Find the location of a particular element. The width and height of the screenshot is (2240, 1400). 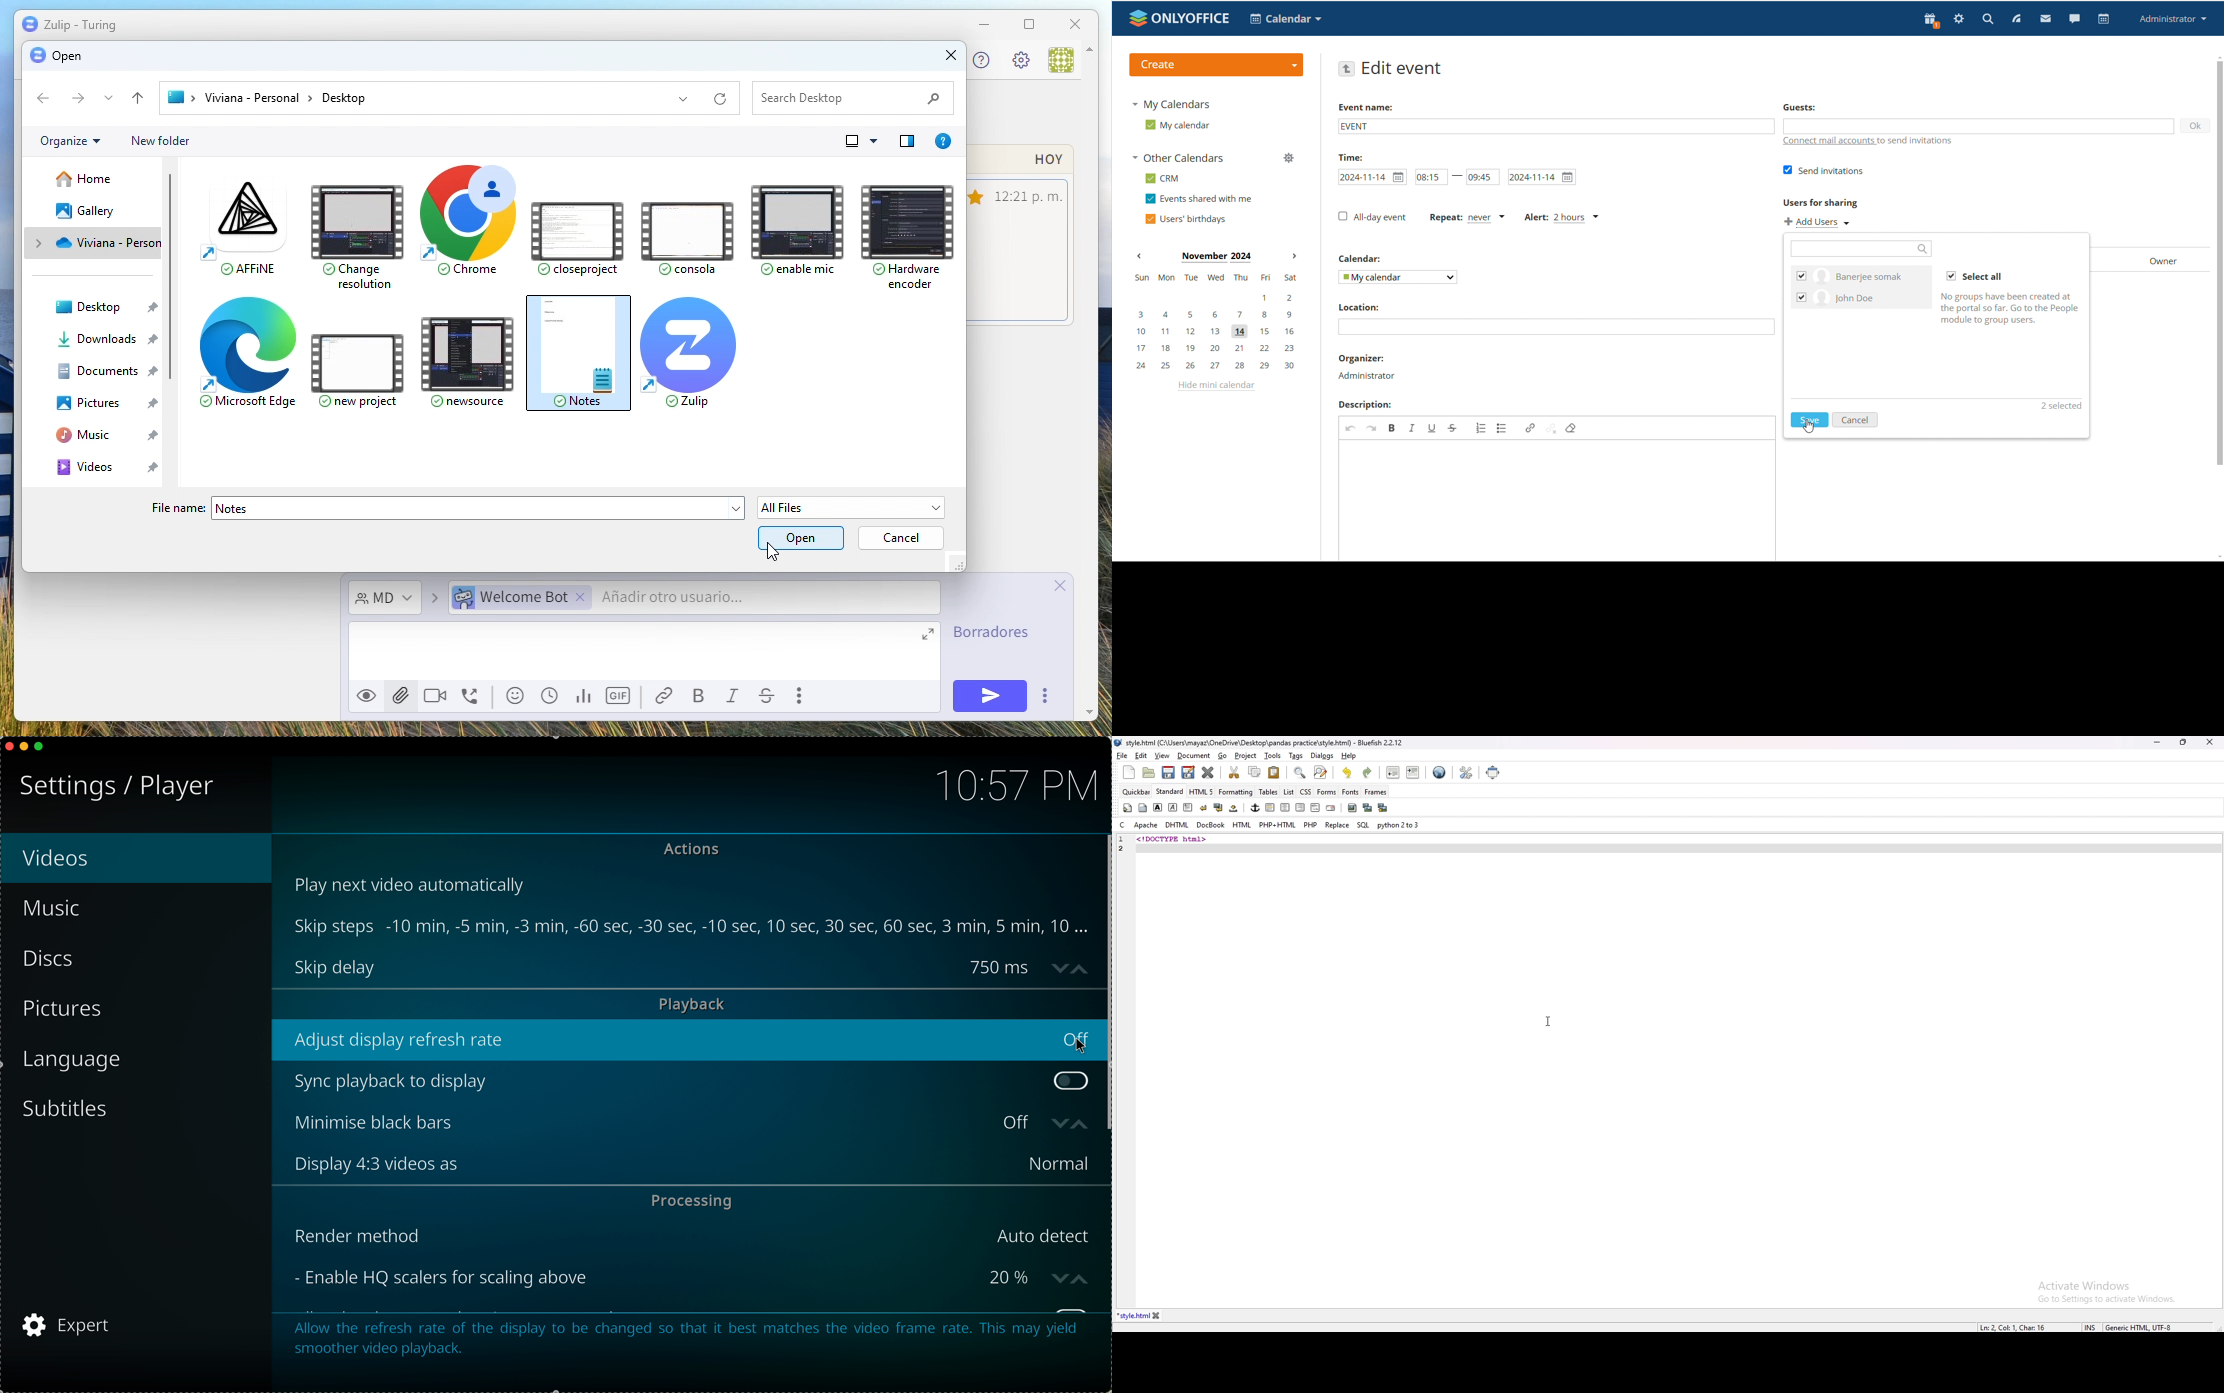

encoding is located at coordinates (2138, 1327).